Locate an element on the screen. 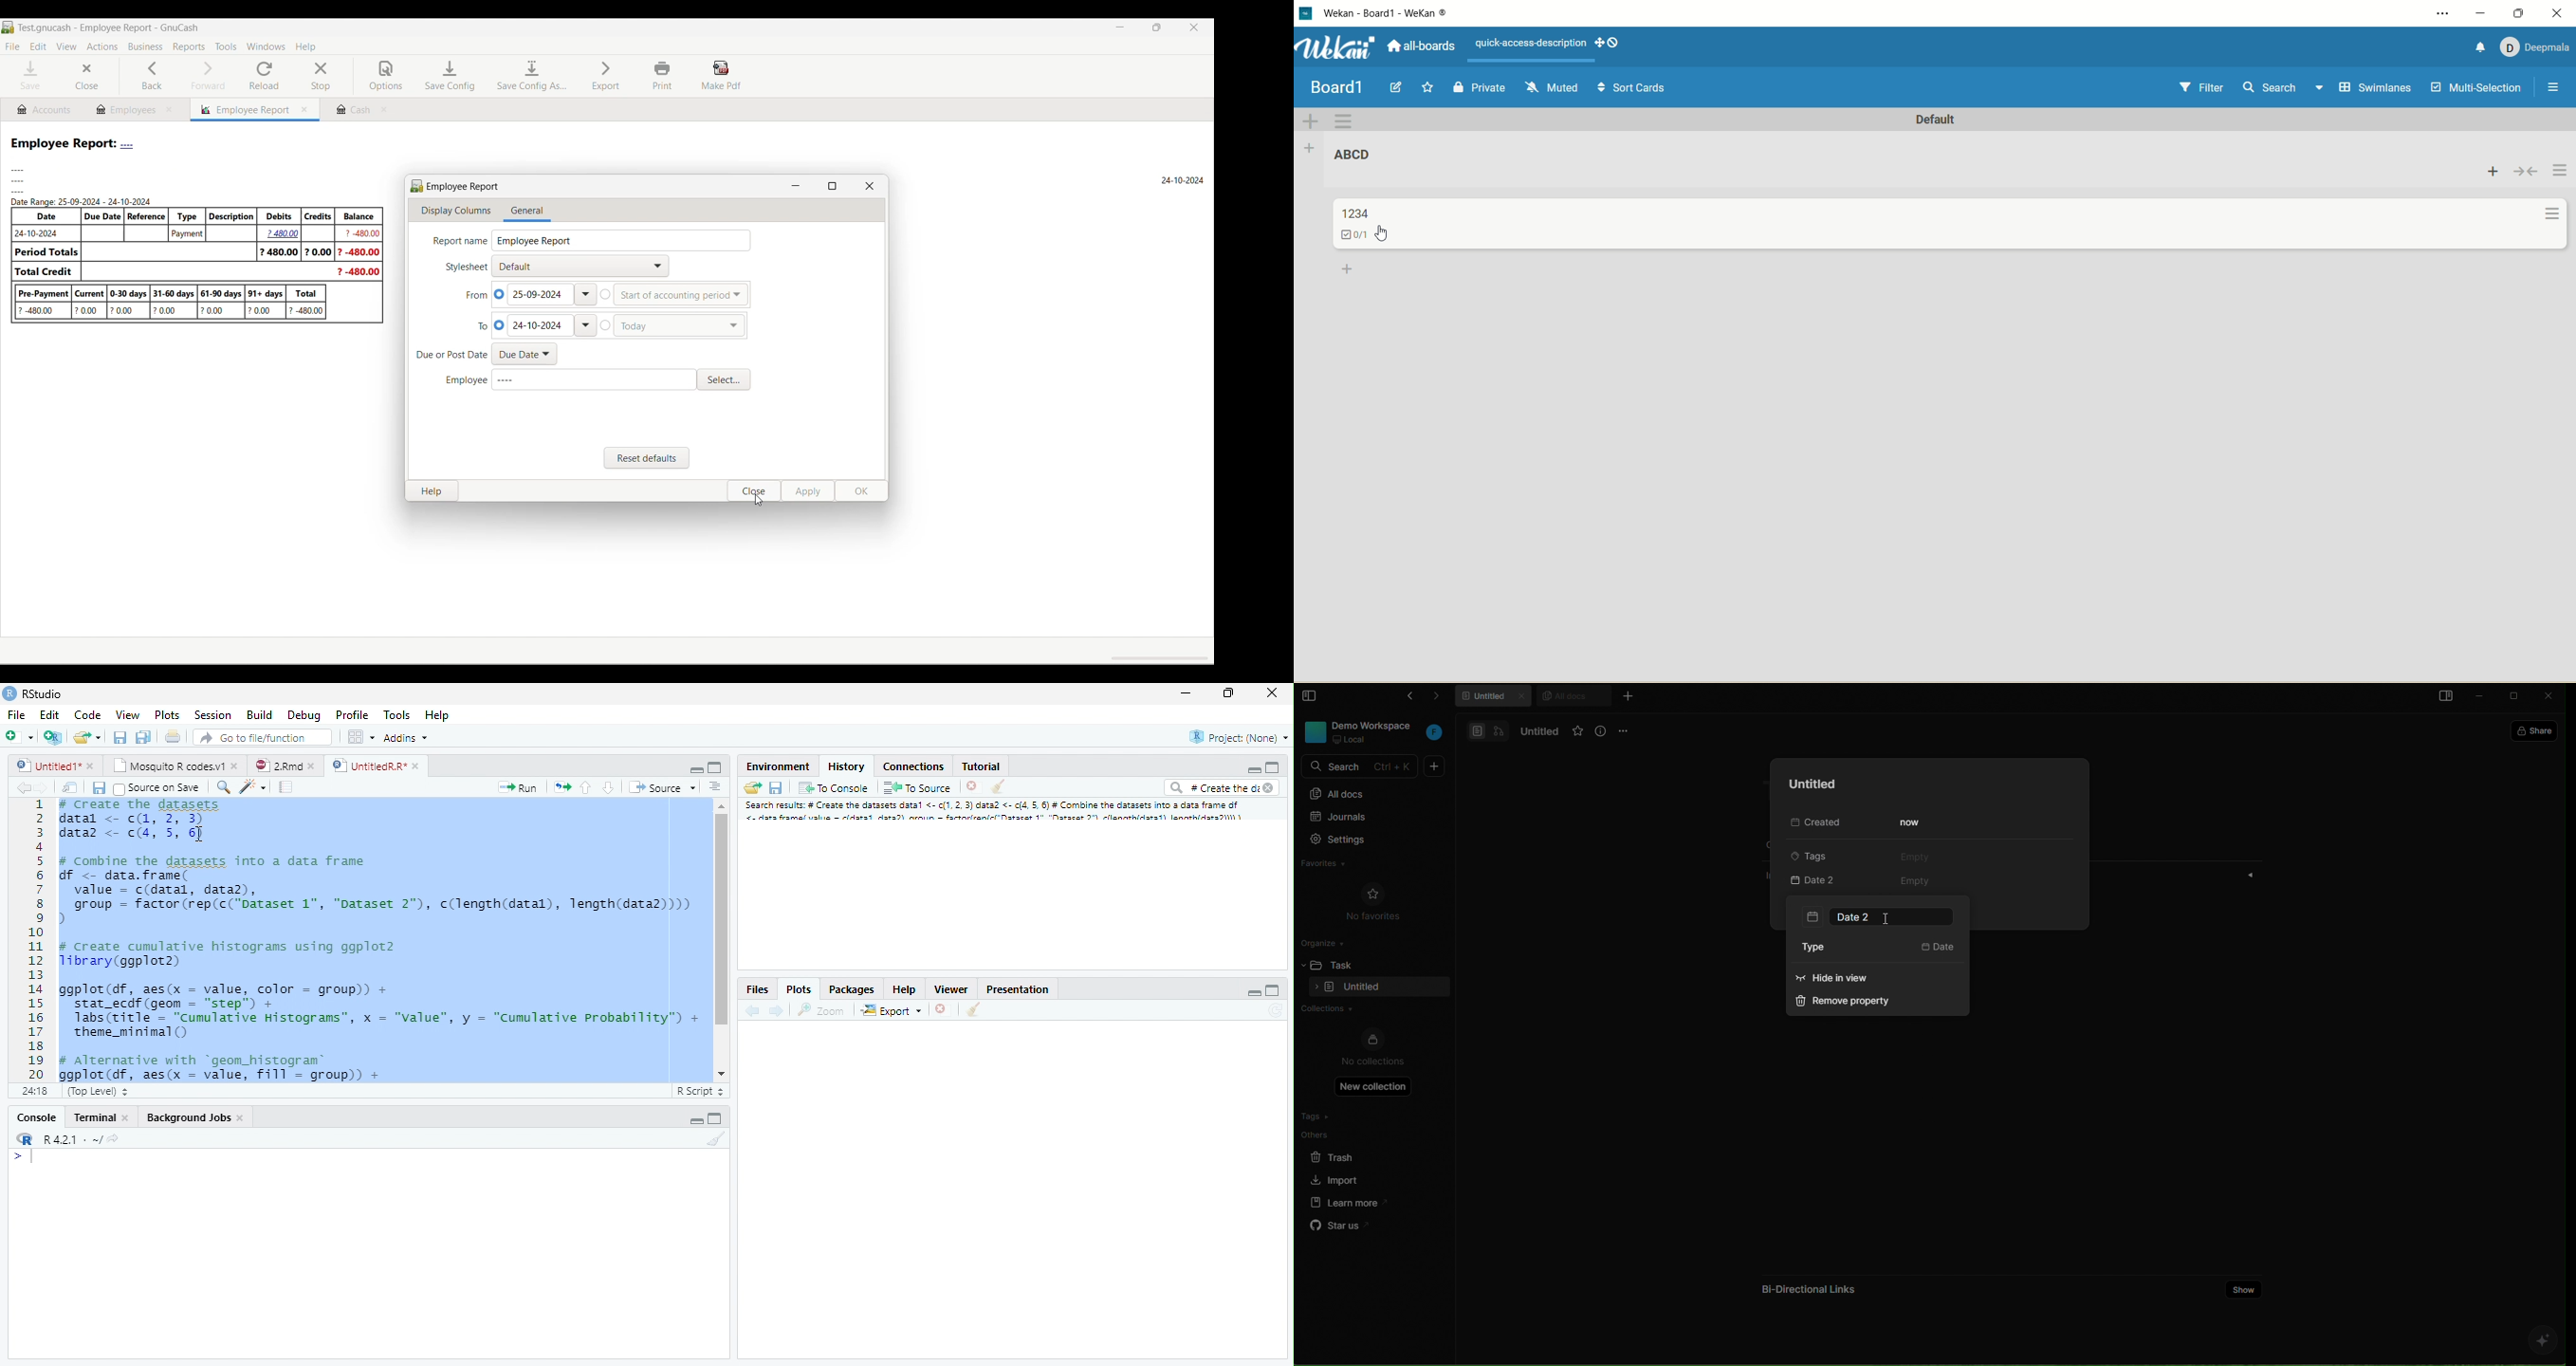 This screenshot has width=2576, height=1372. Workspace pane is located at coordinates (361, 738).